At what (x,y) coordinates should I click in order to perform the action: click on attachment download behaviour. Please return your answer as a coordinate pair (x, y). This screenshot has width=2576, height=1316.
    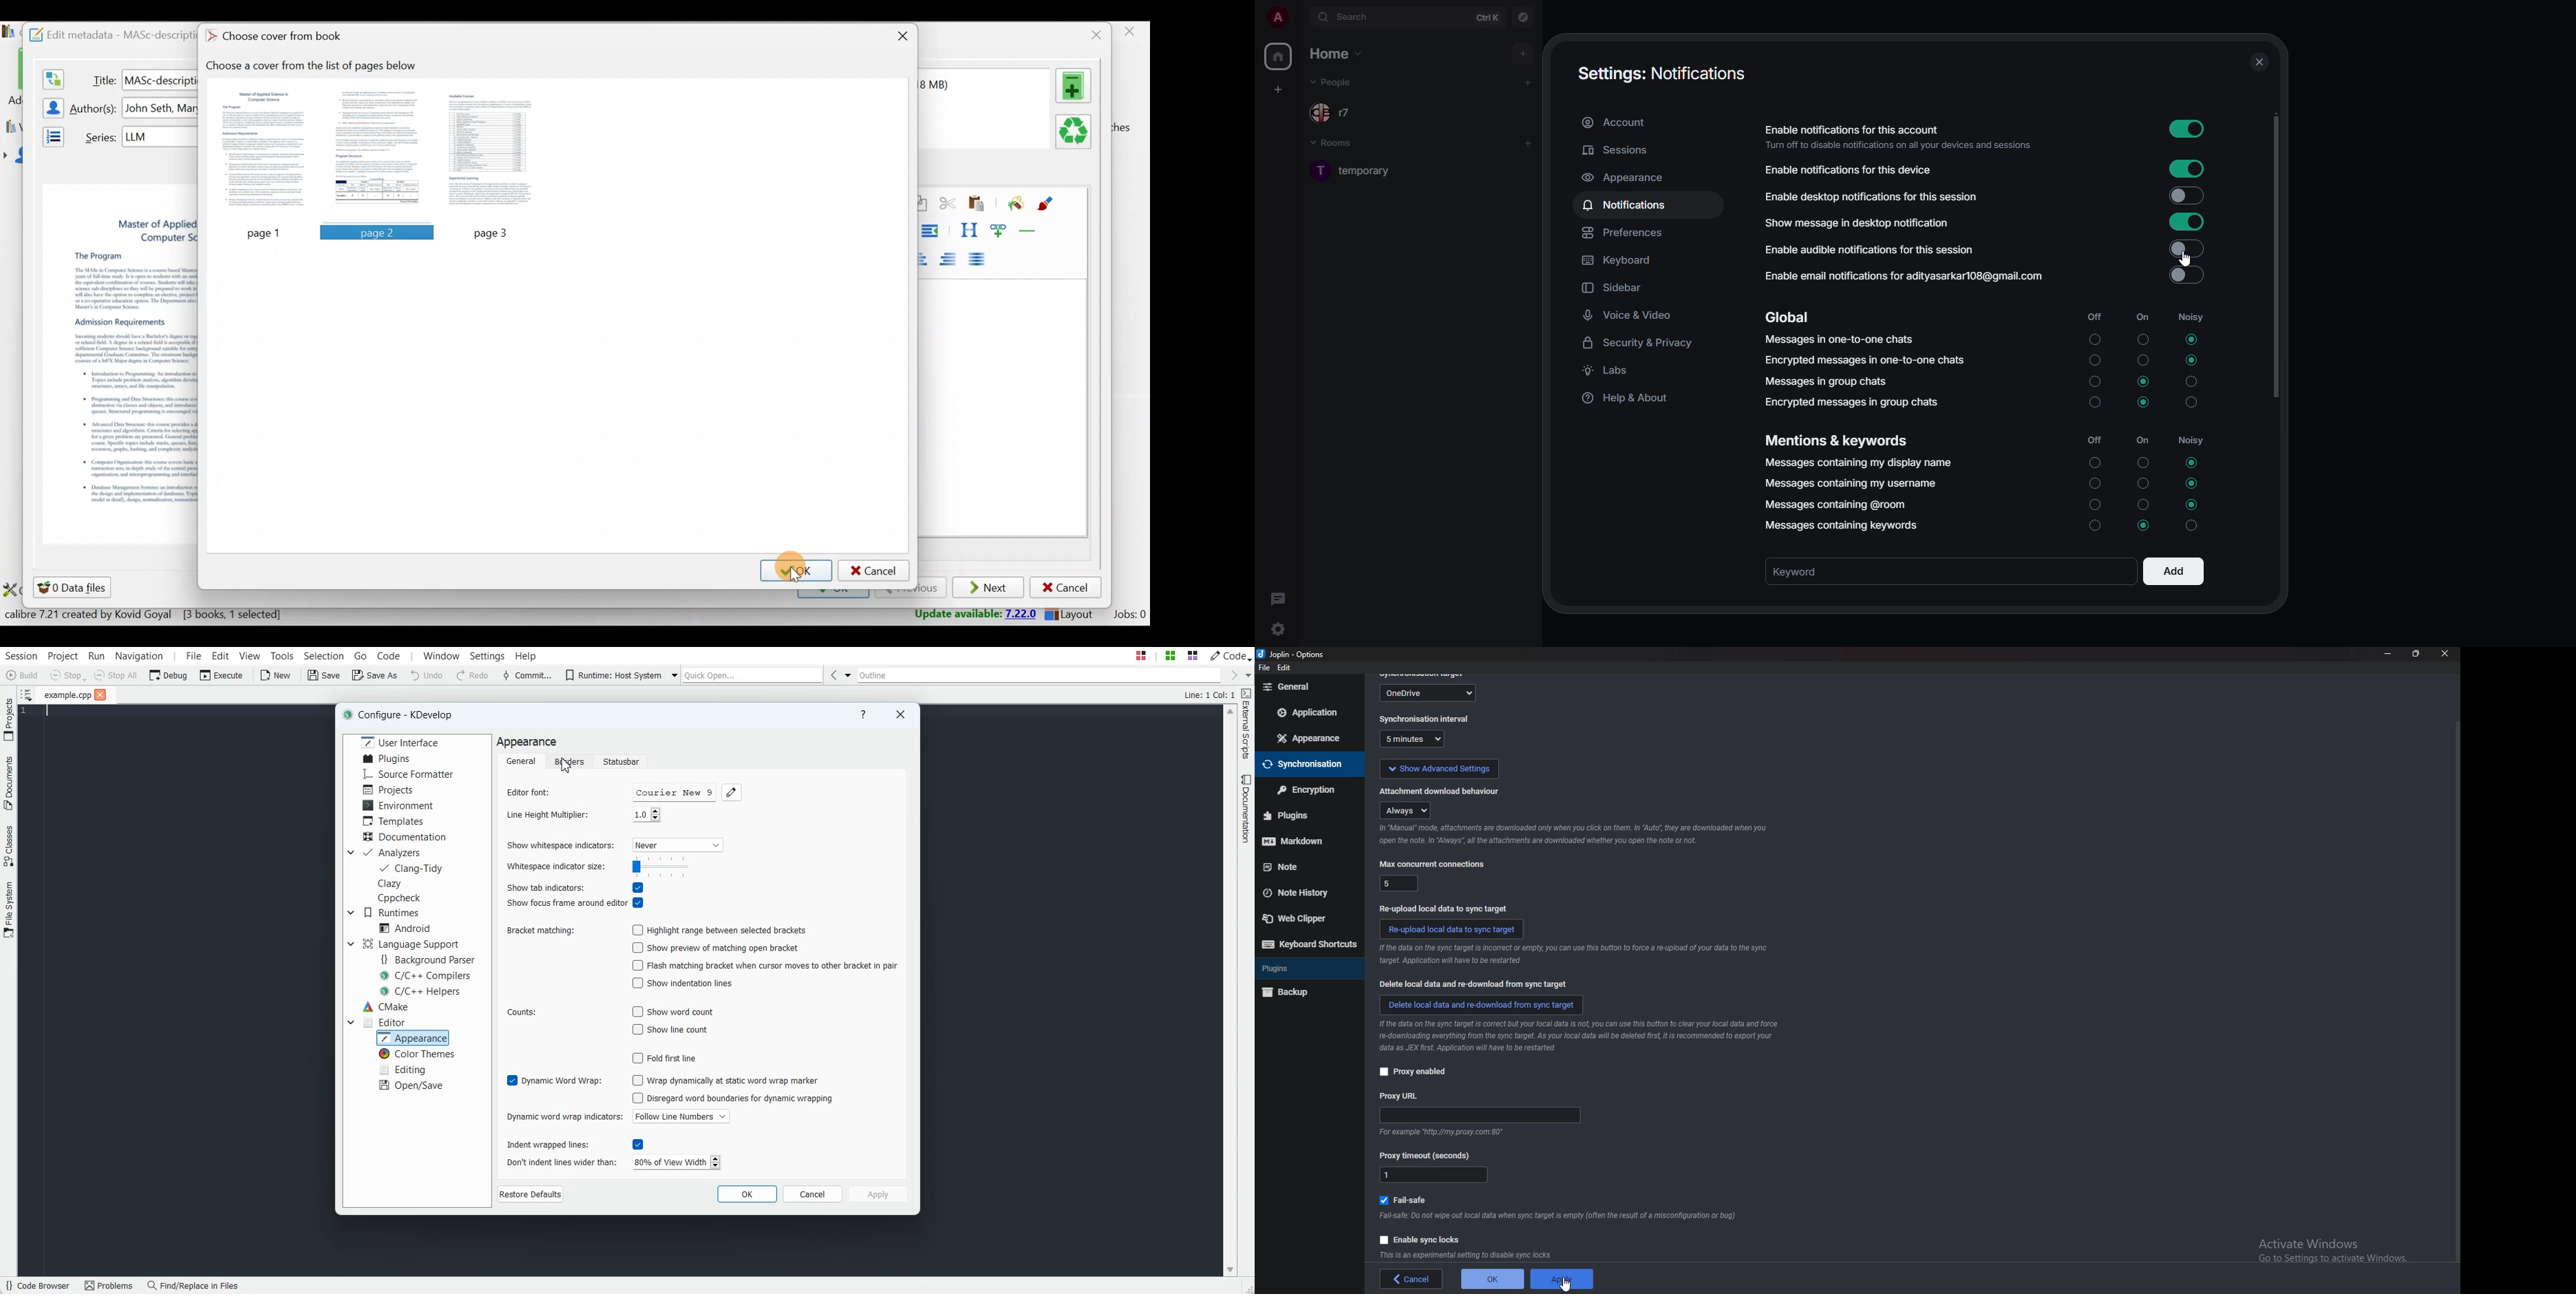
    Looking at the image, I should click on (1441, 790).